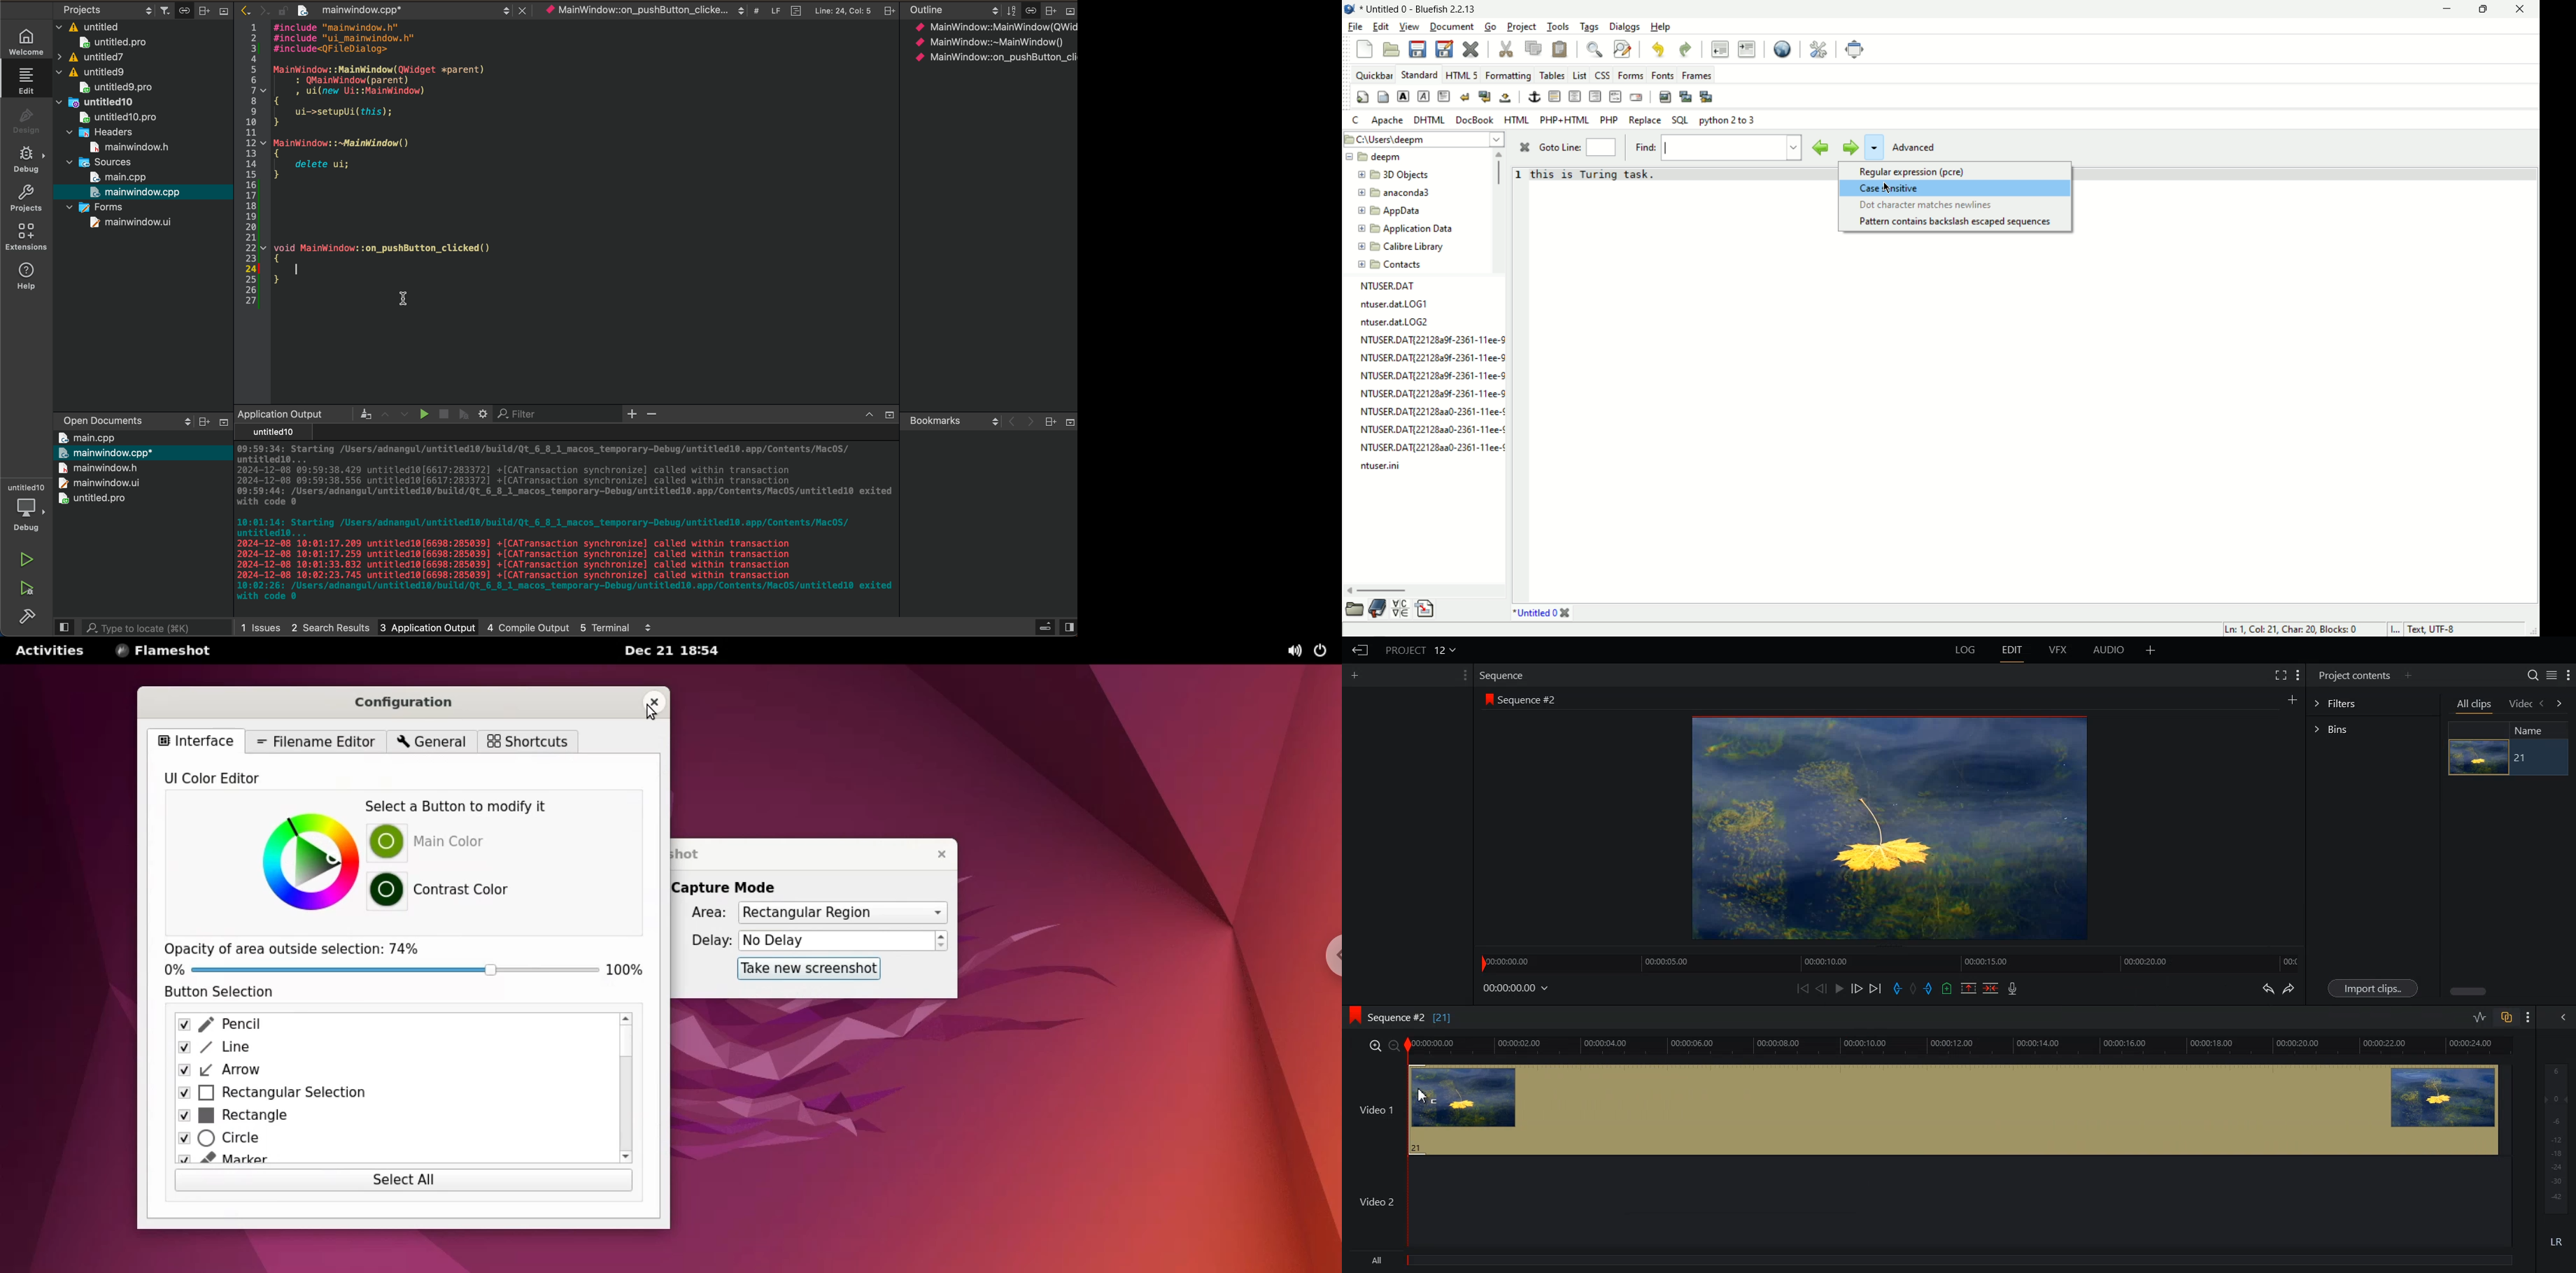 Image resolution: width=2576 pixels, height=1288 pixels. Describe the element at coordinates (64, 628) in the screenshot. I see `split` at that location.